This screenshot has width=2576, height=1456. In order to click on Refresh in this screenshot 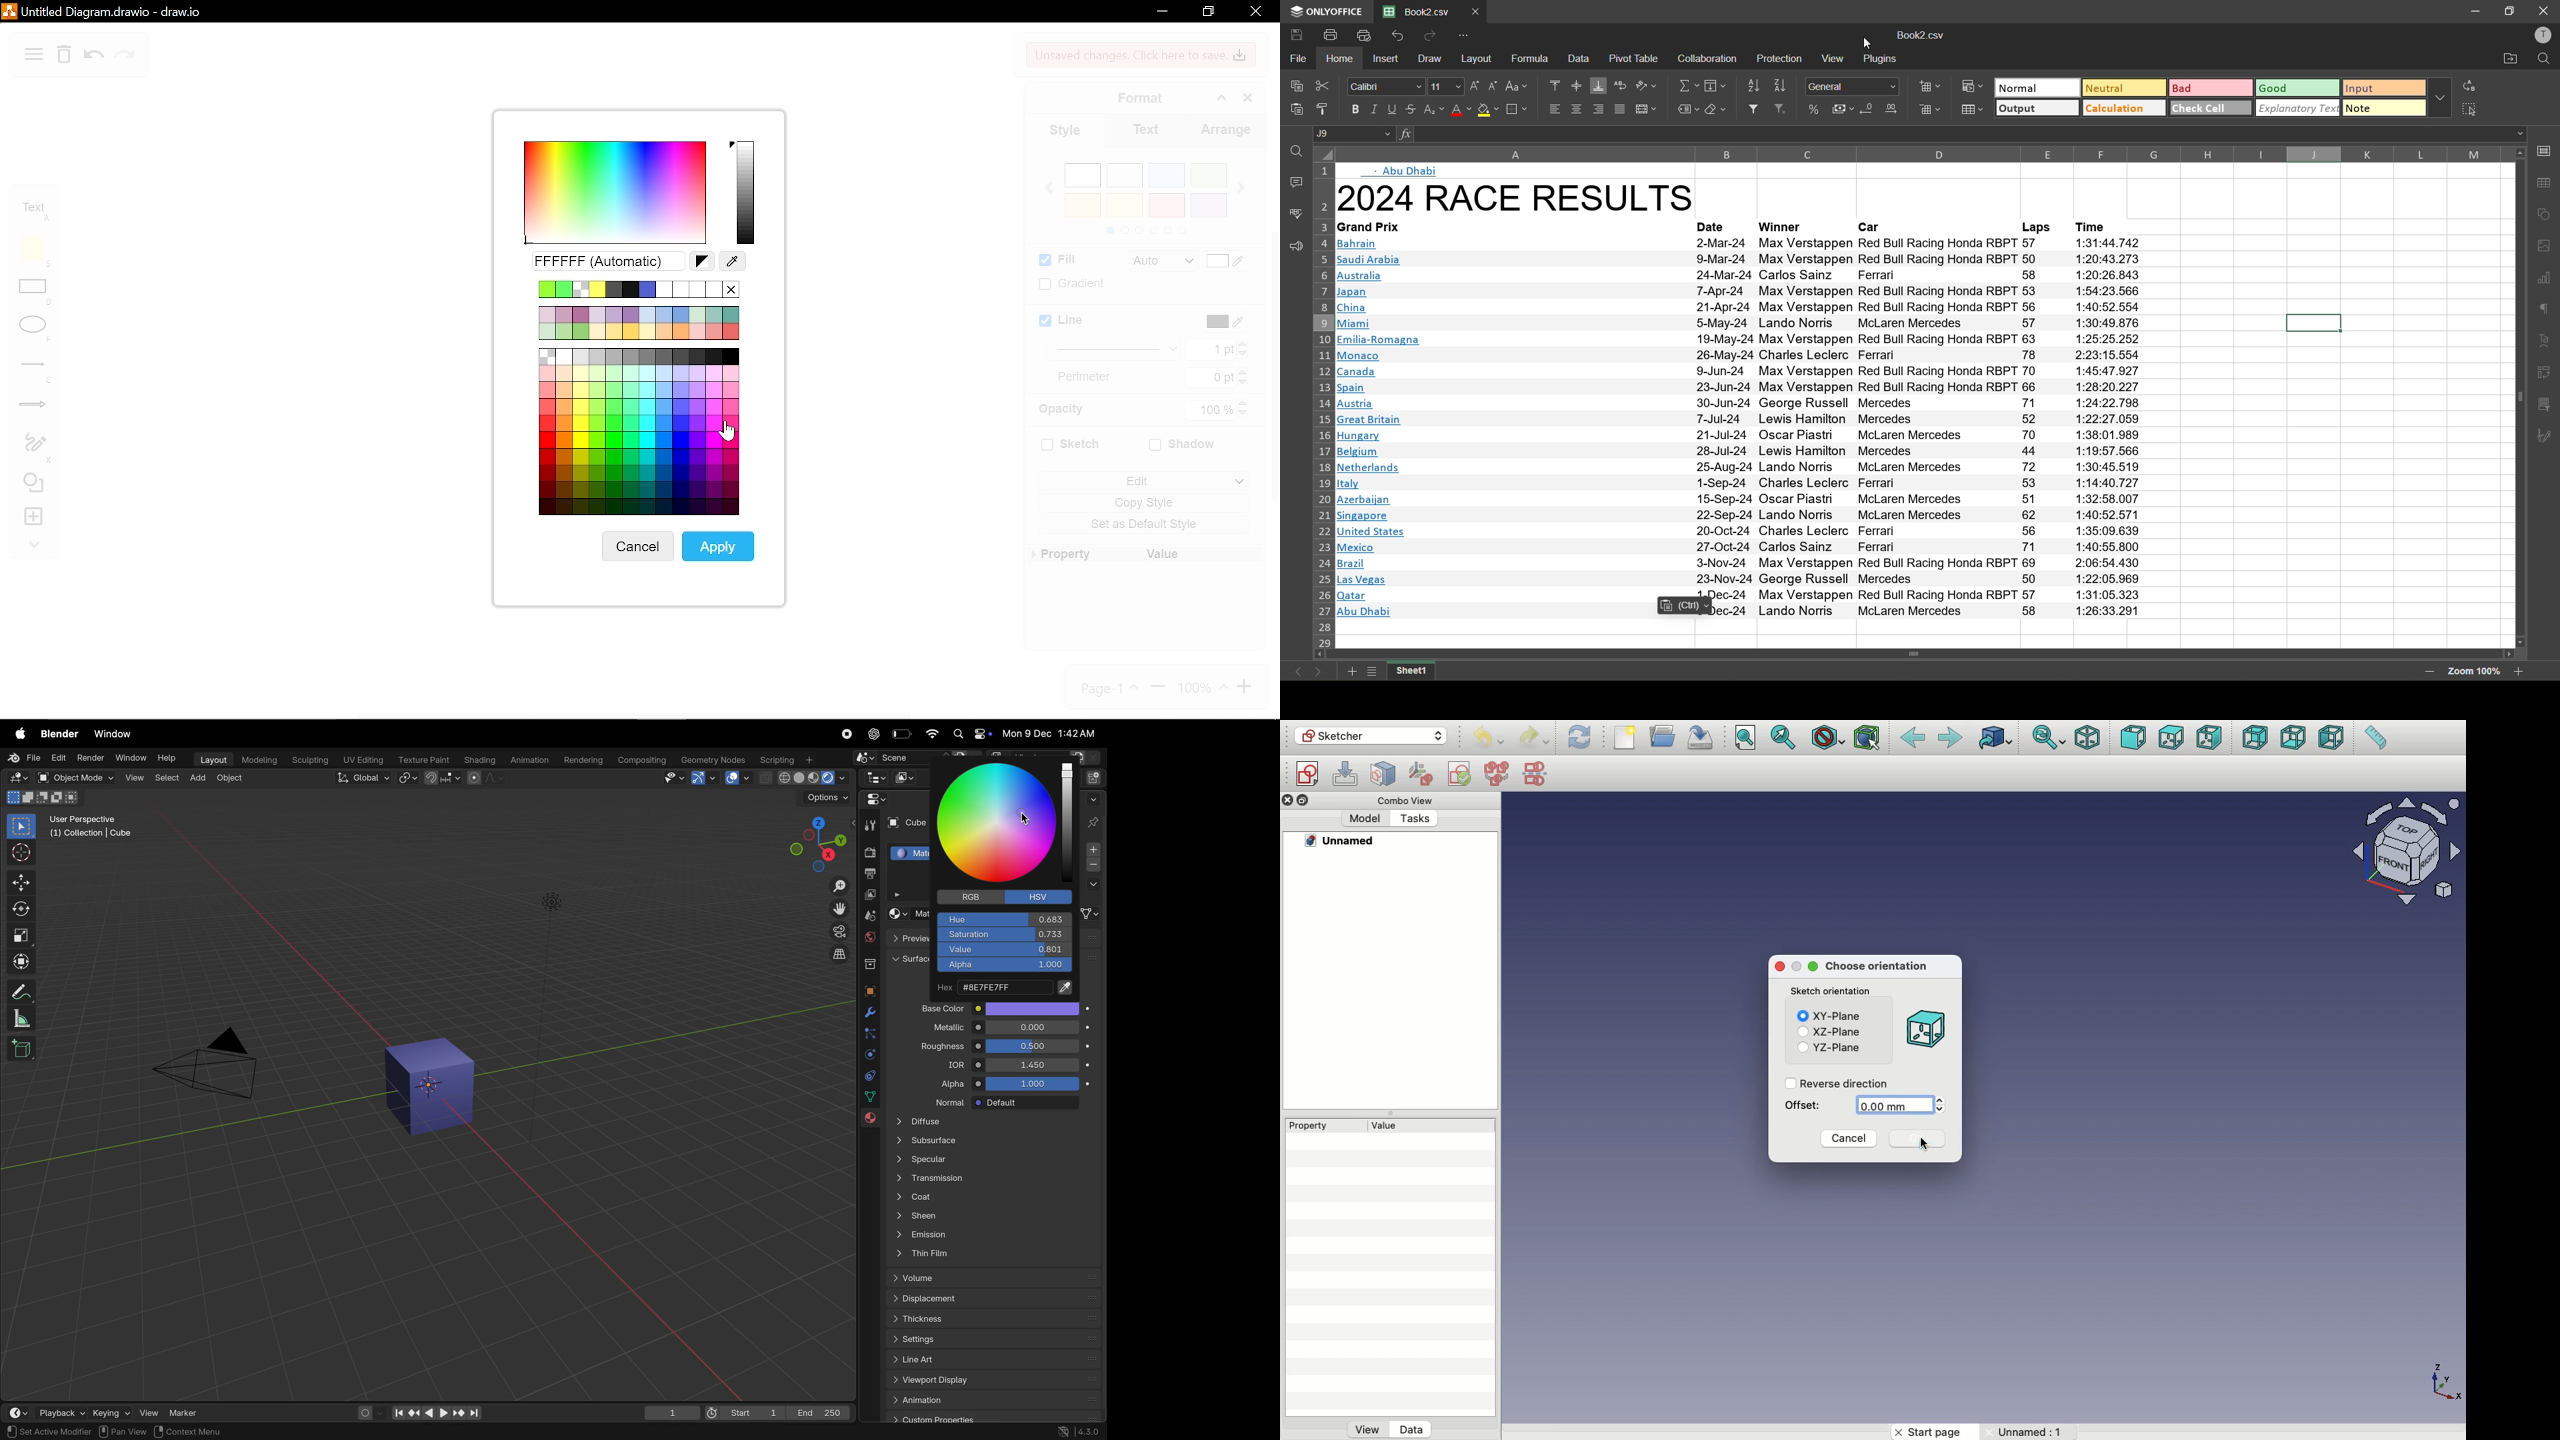, I will do `click(1579, 737)`.